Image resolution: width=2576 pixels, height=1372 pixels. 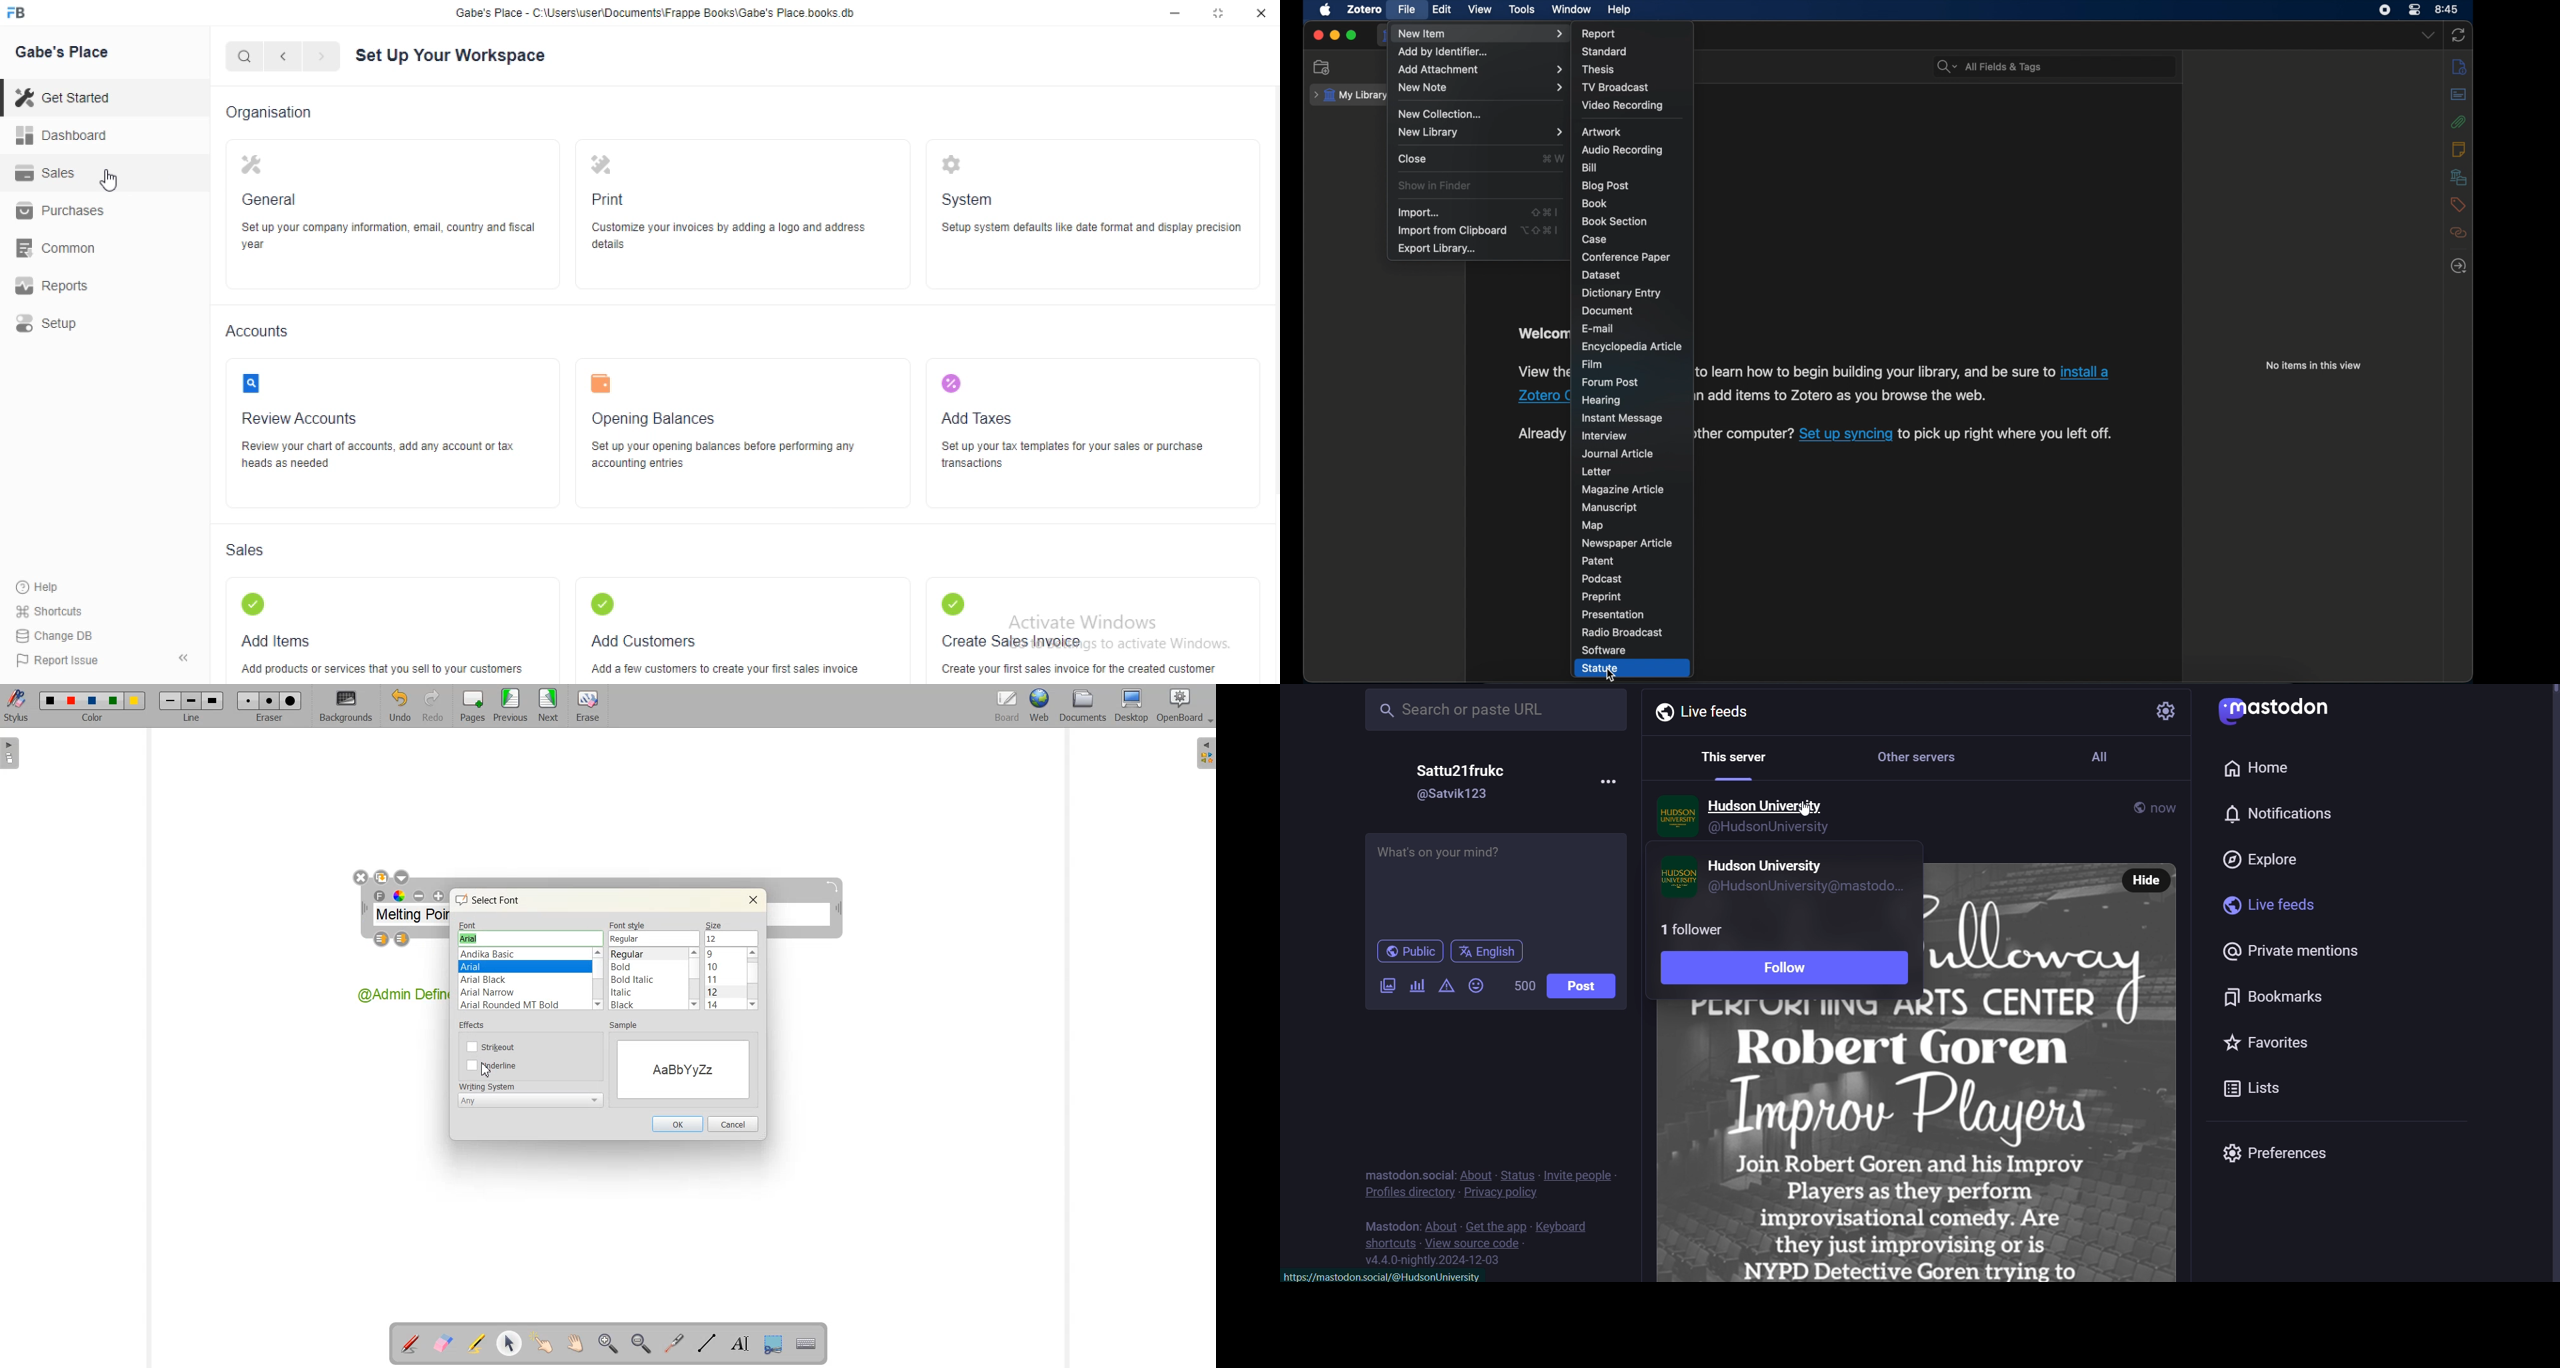 I want to click on shortcuts, so click(x=50, y=611).